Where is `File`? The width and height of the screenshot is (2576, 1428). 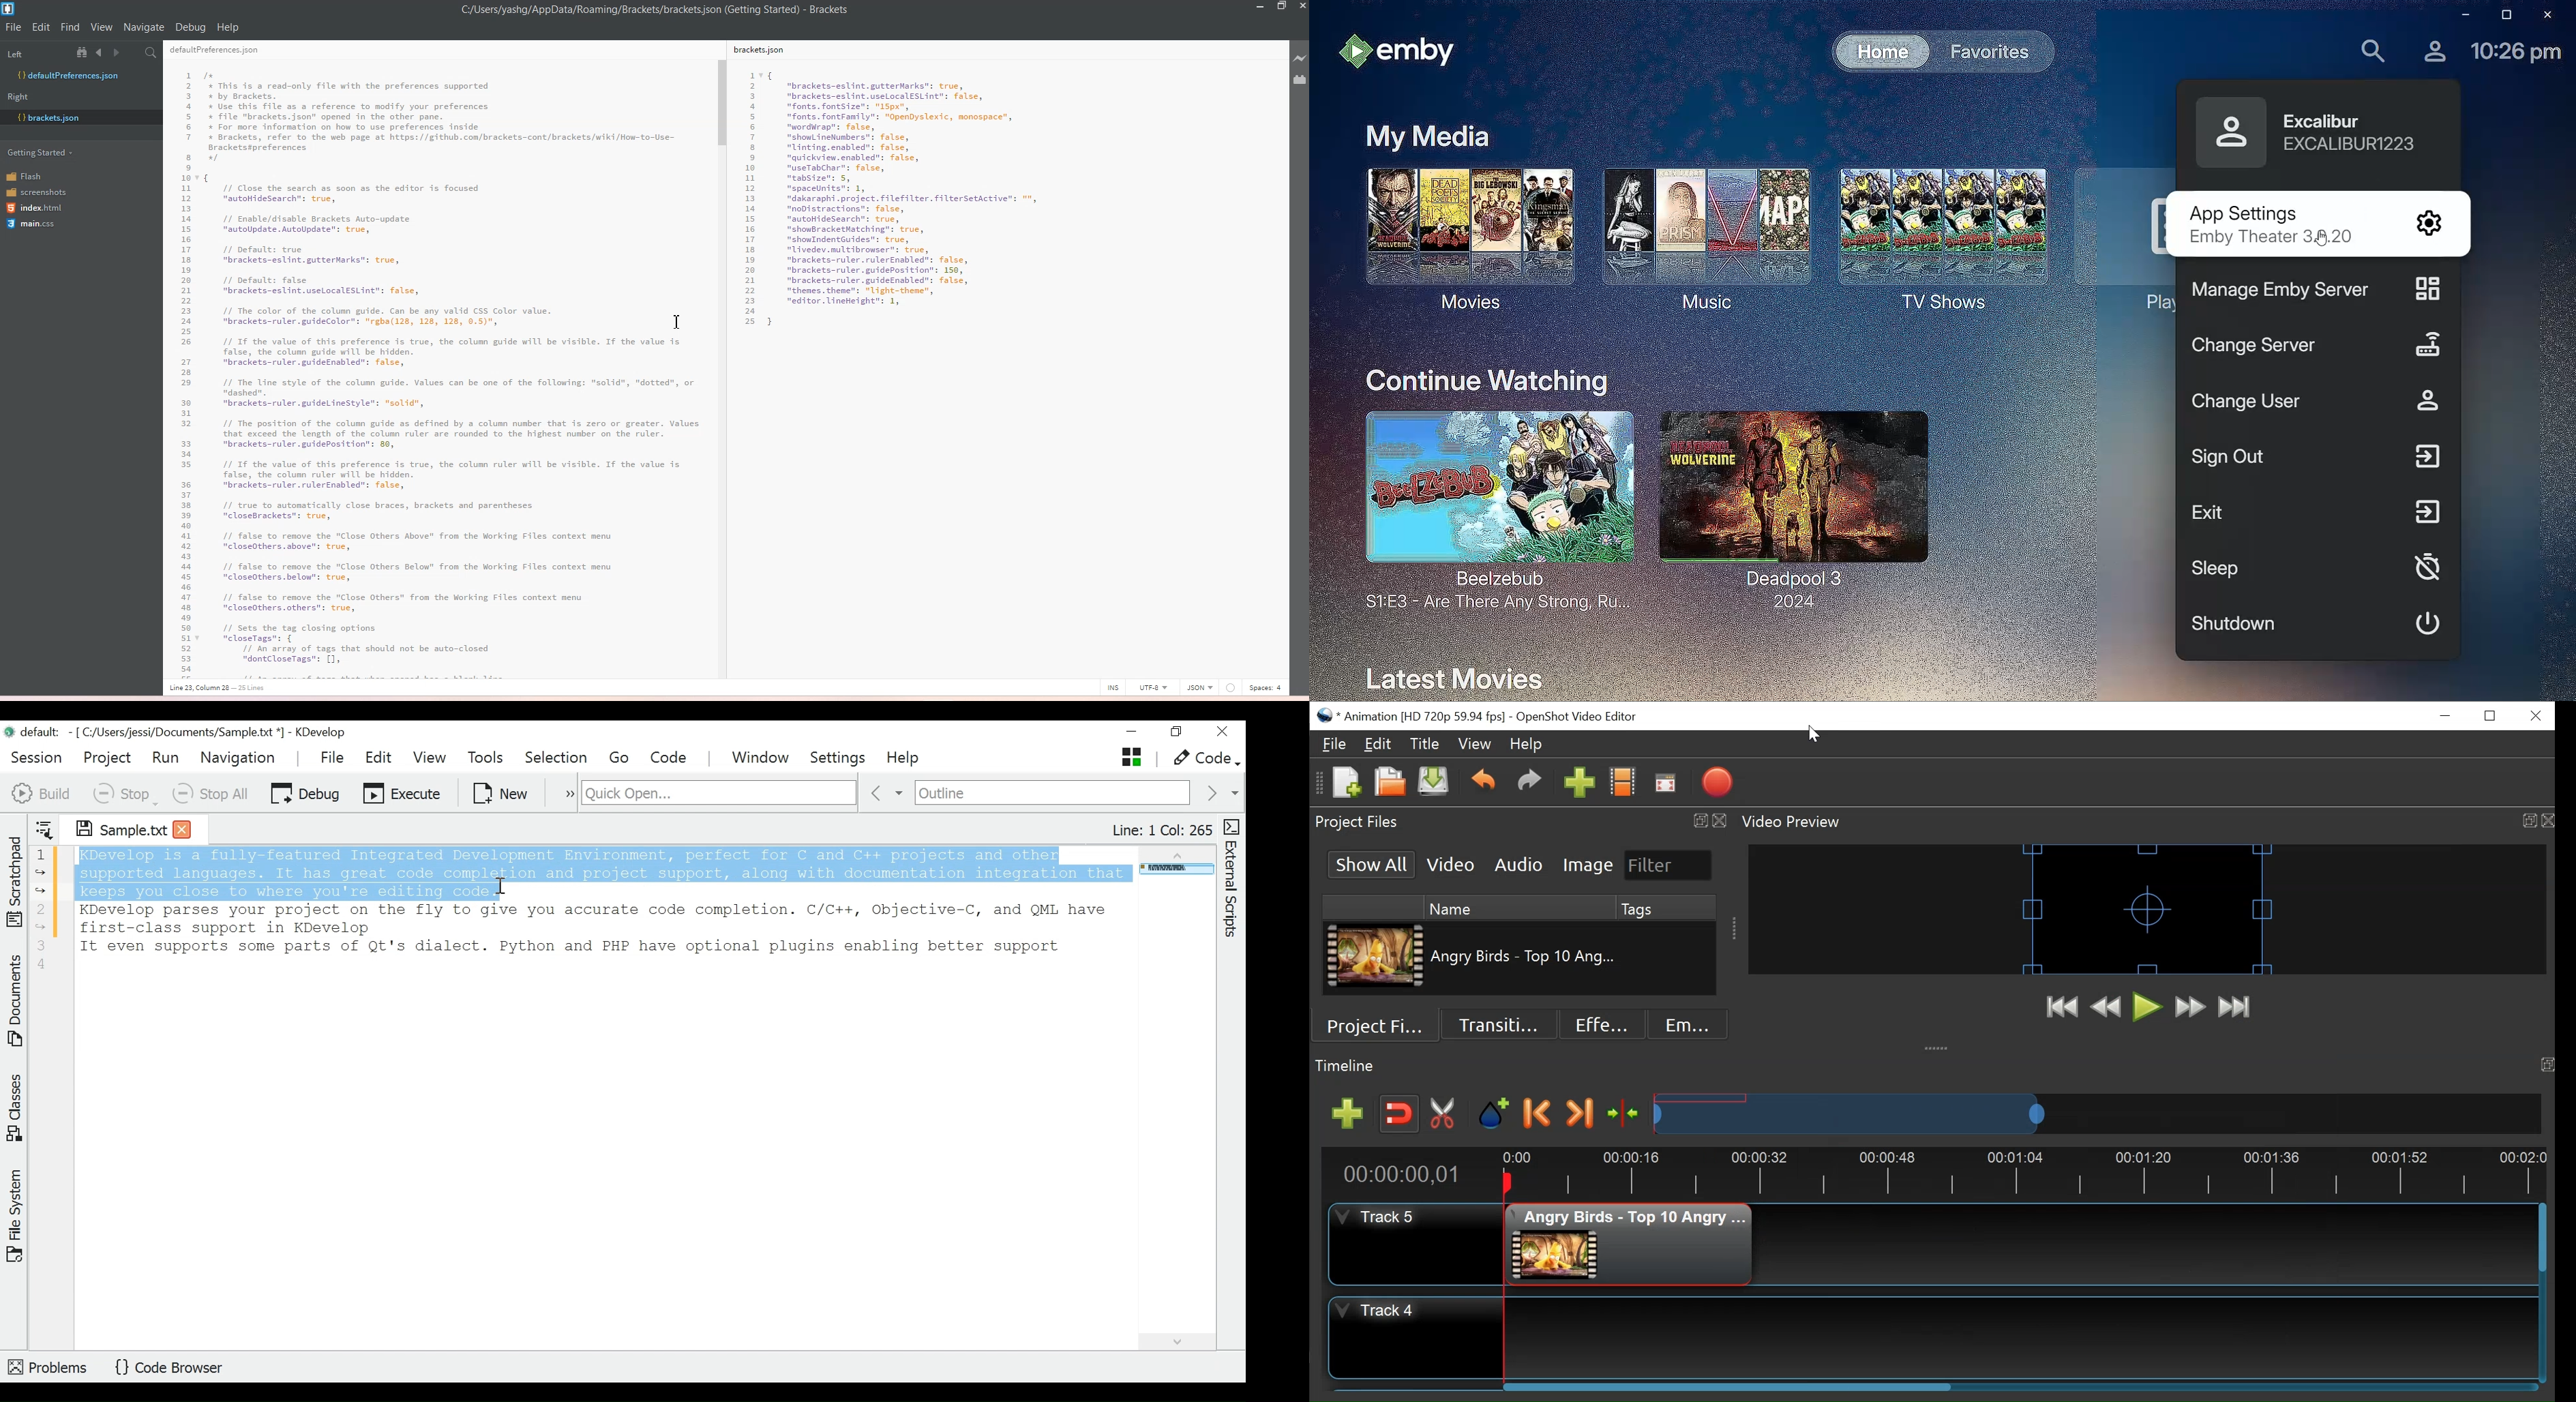 File is located at coordinates (334, 757).